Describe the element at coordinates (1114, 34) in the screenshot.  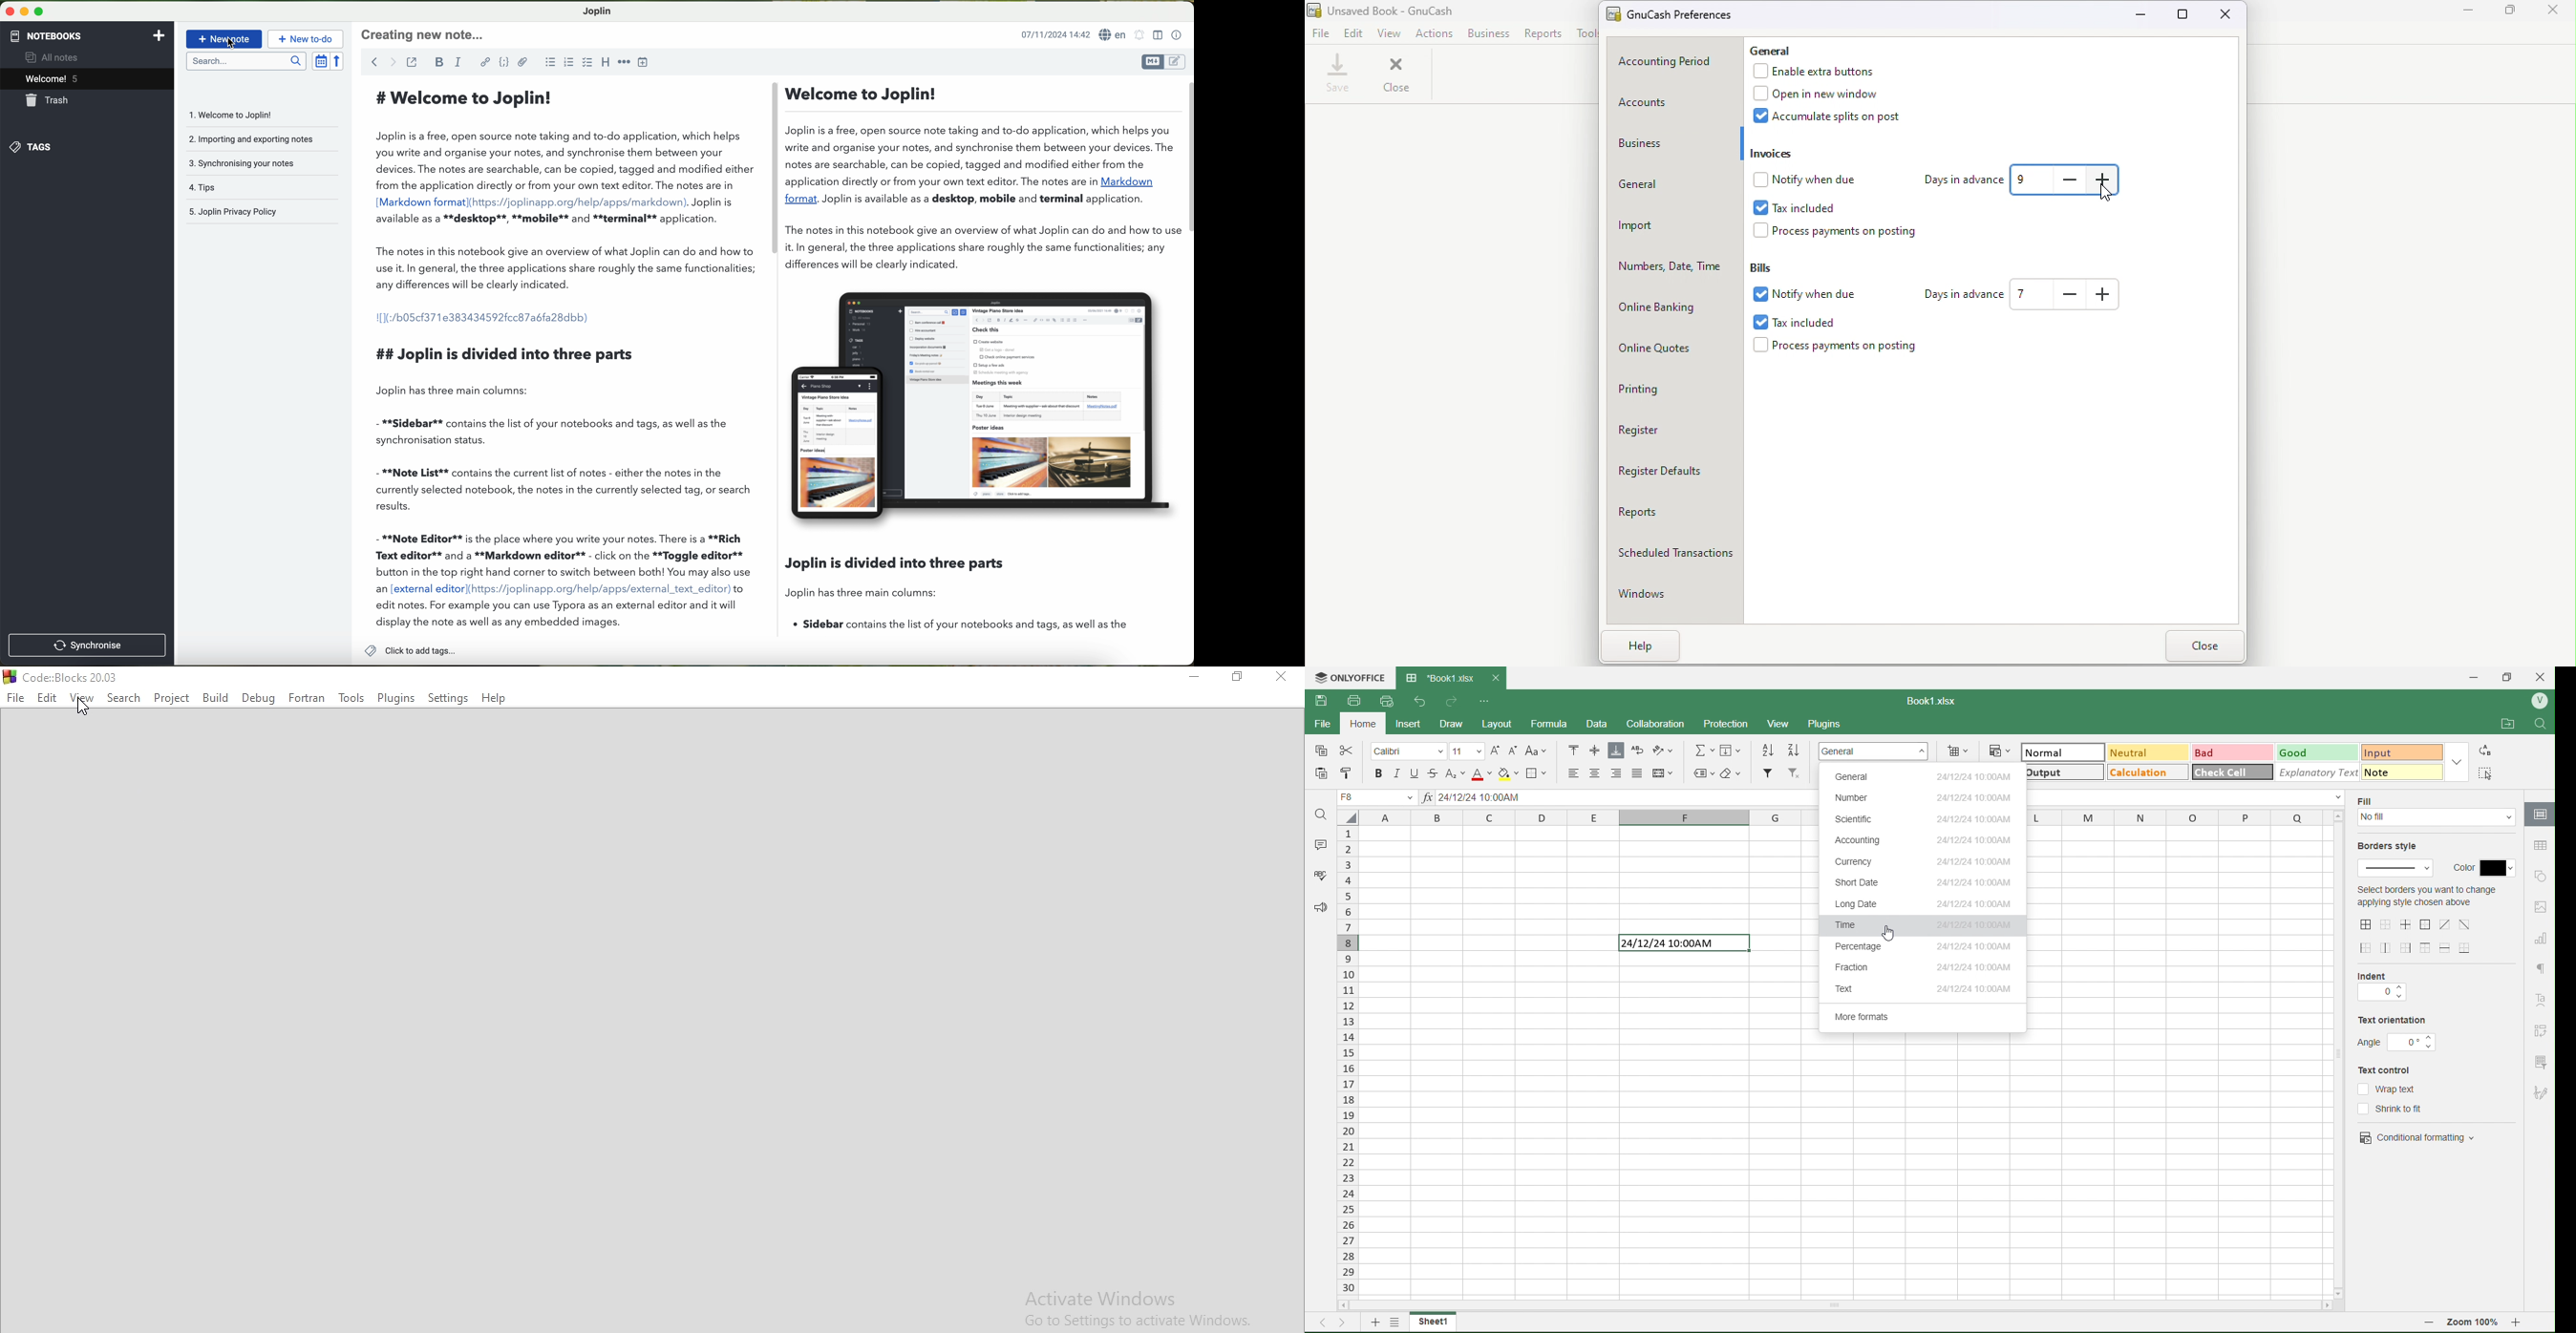
I see `language` at that location.